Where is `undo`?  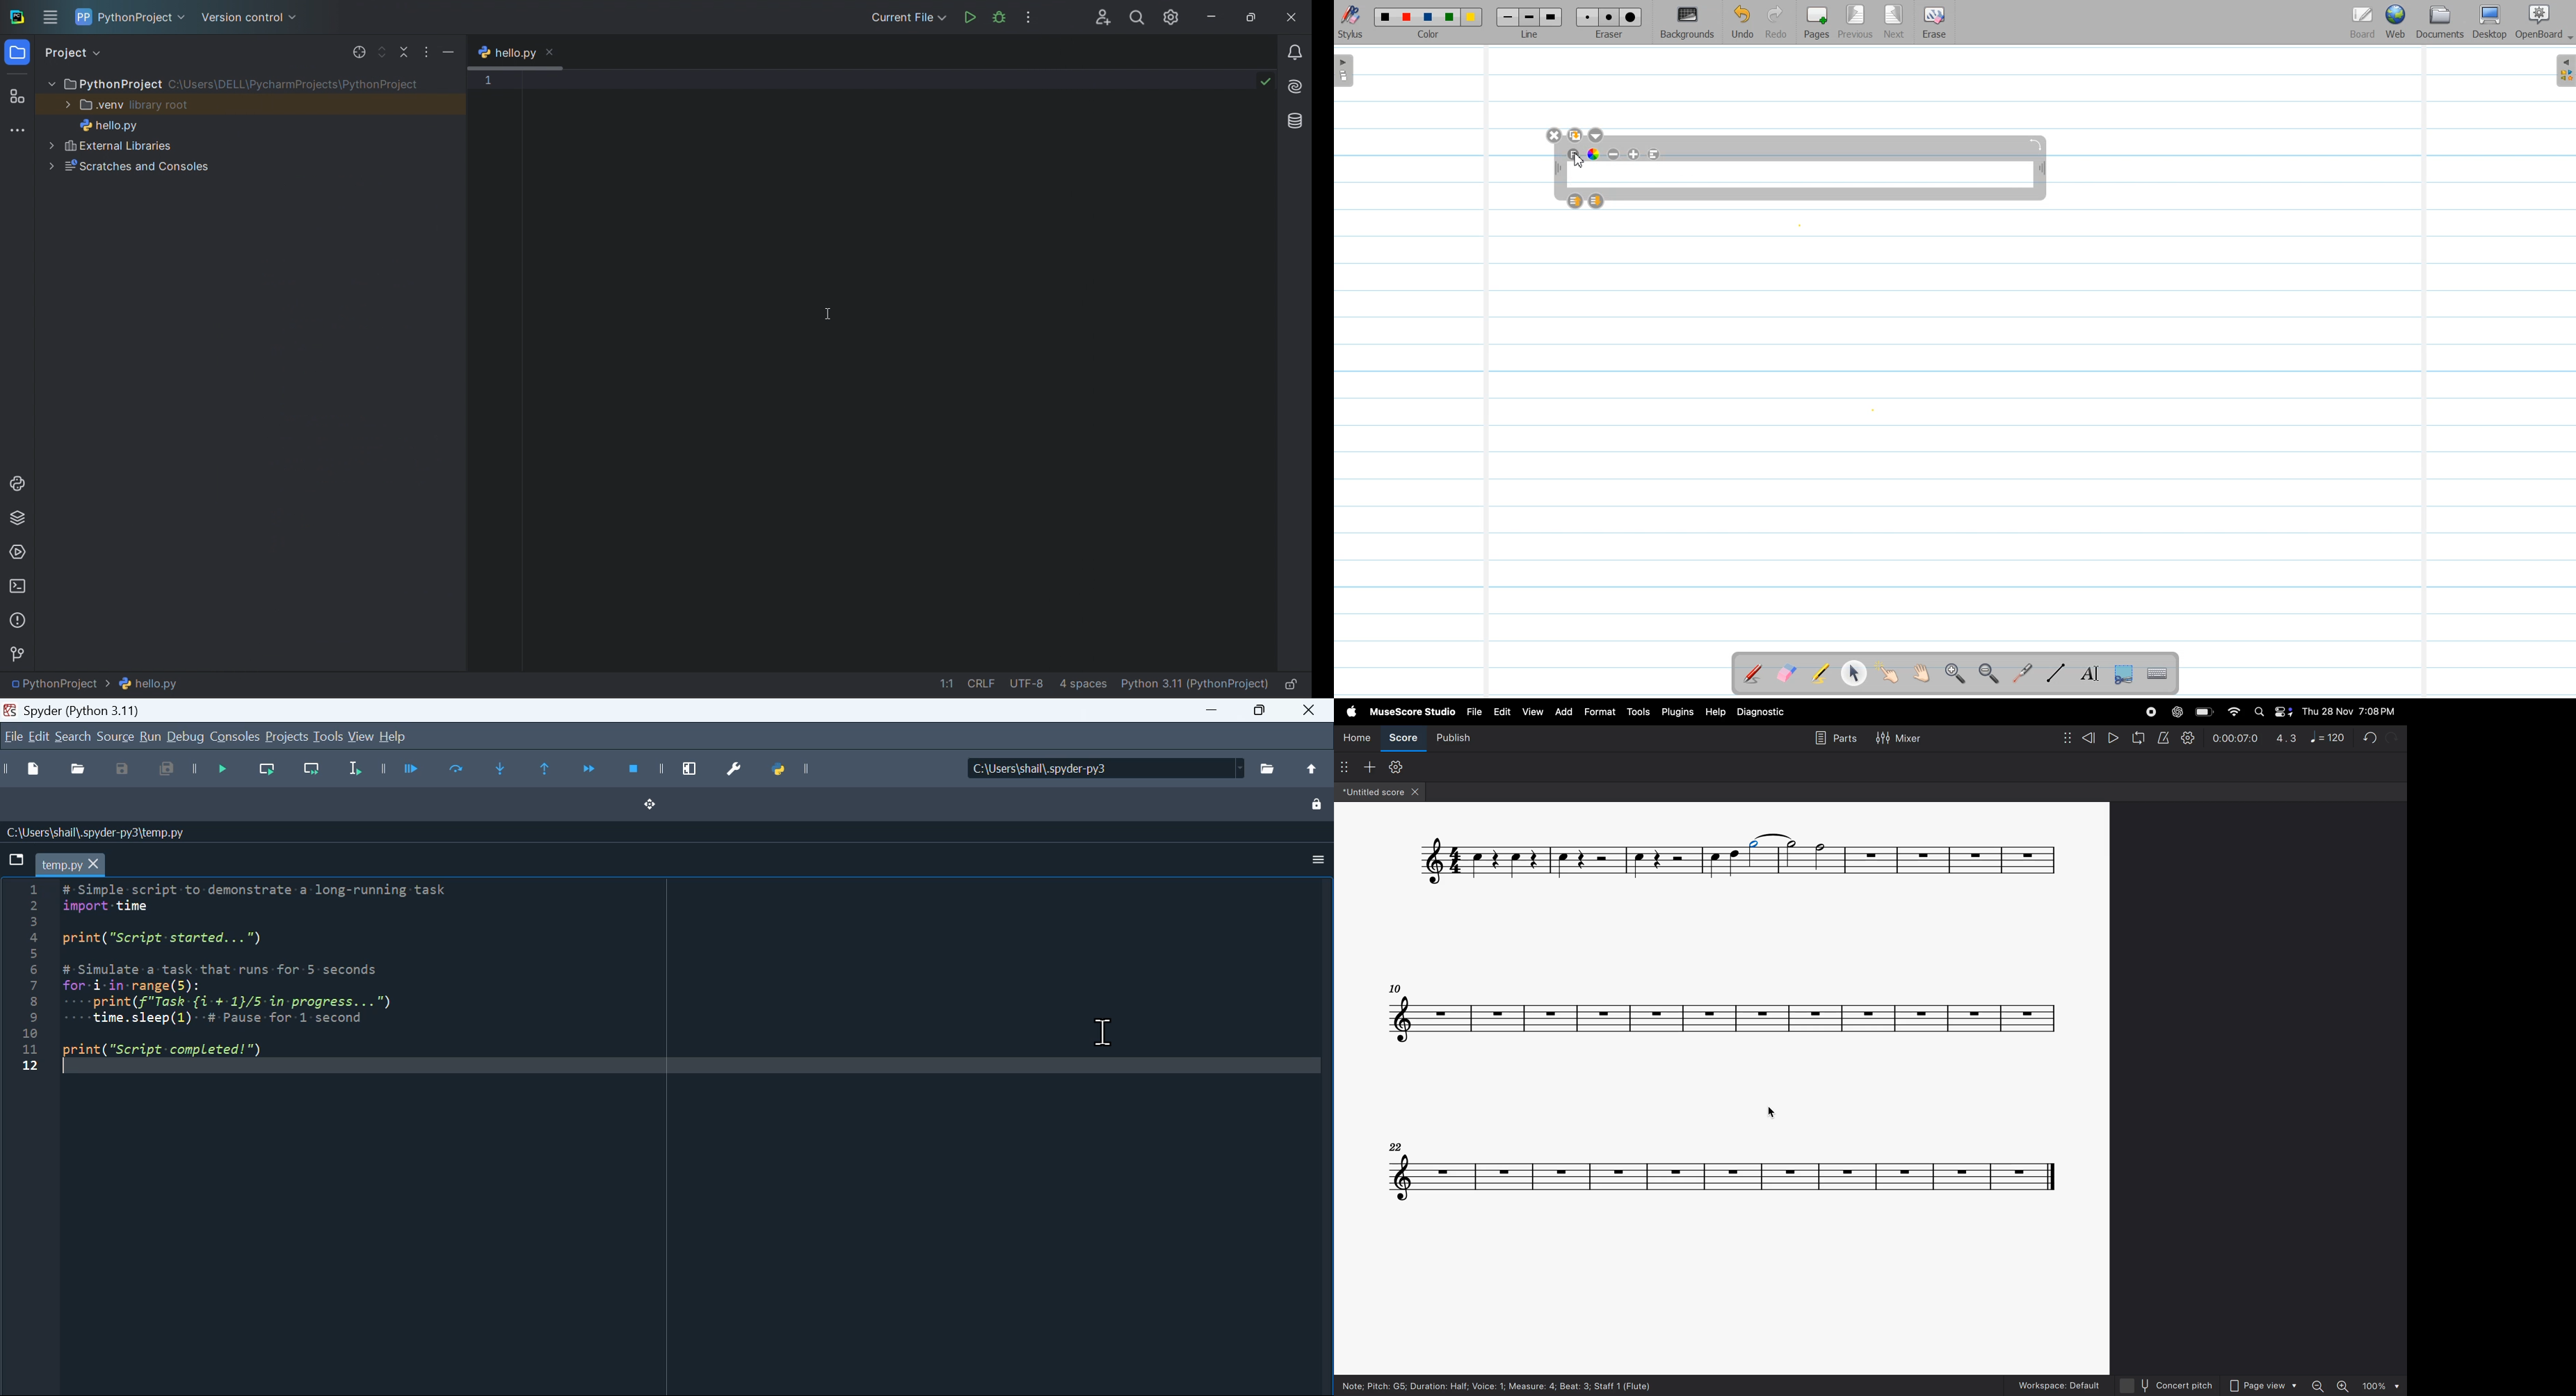 undo is located at coordinates (2370, 738).